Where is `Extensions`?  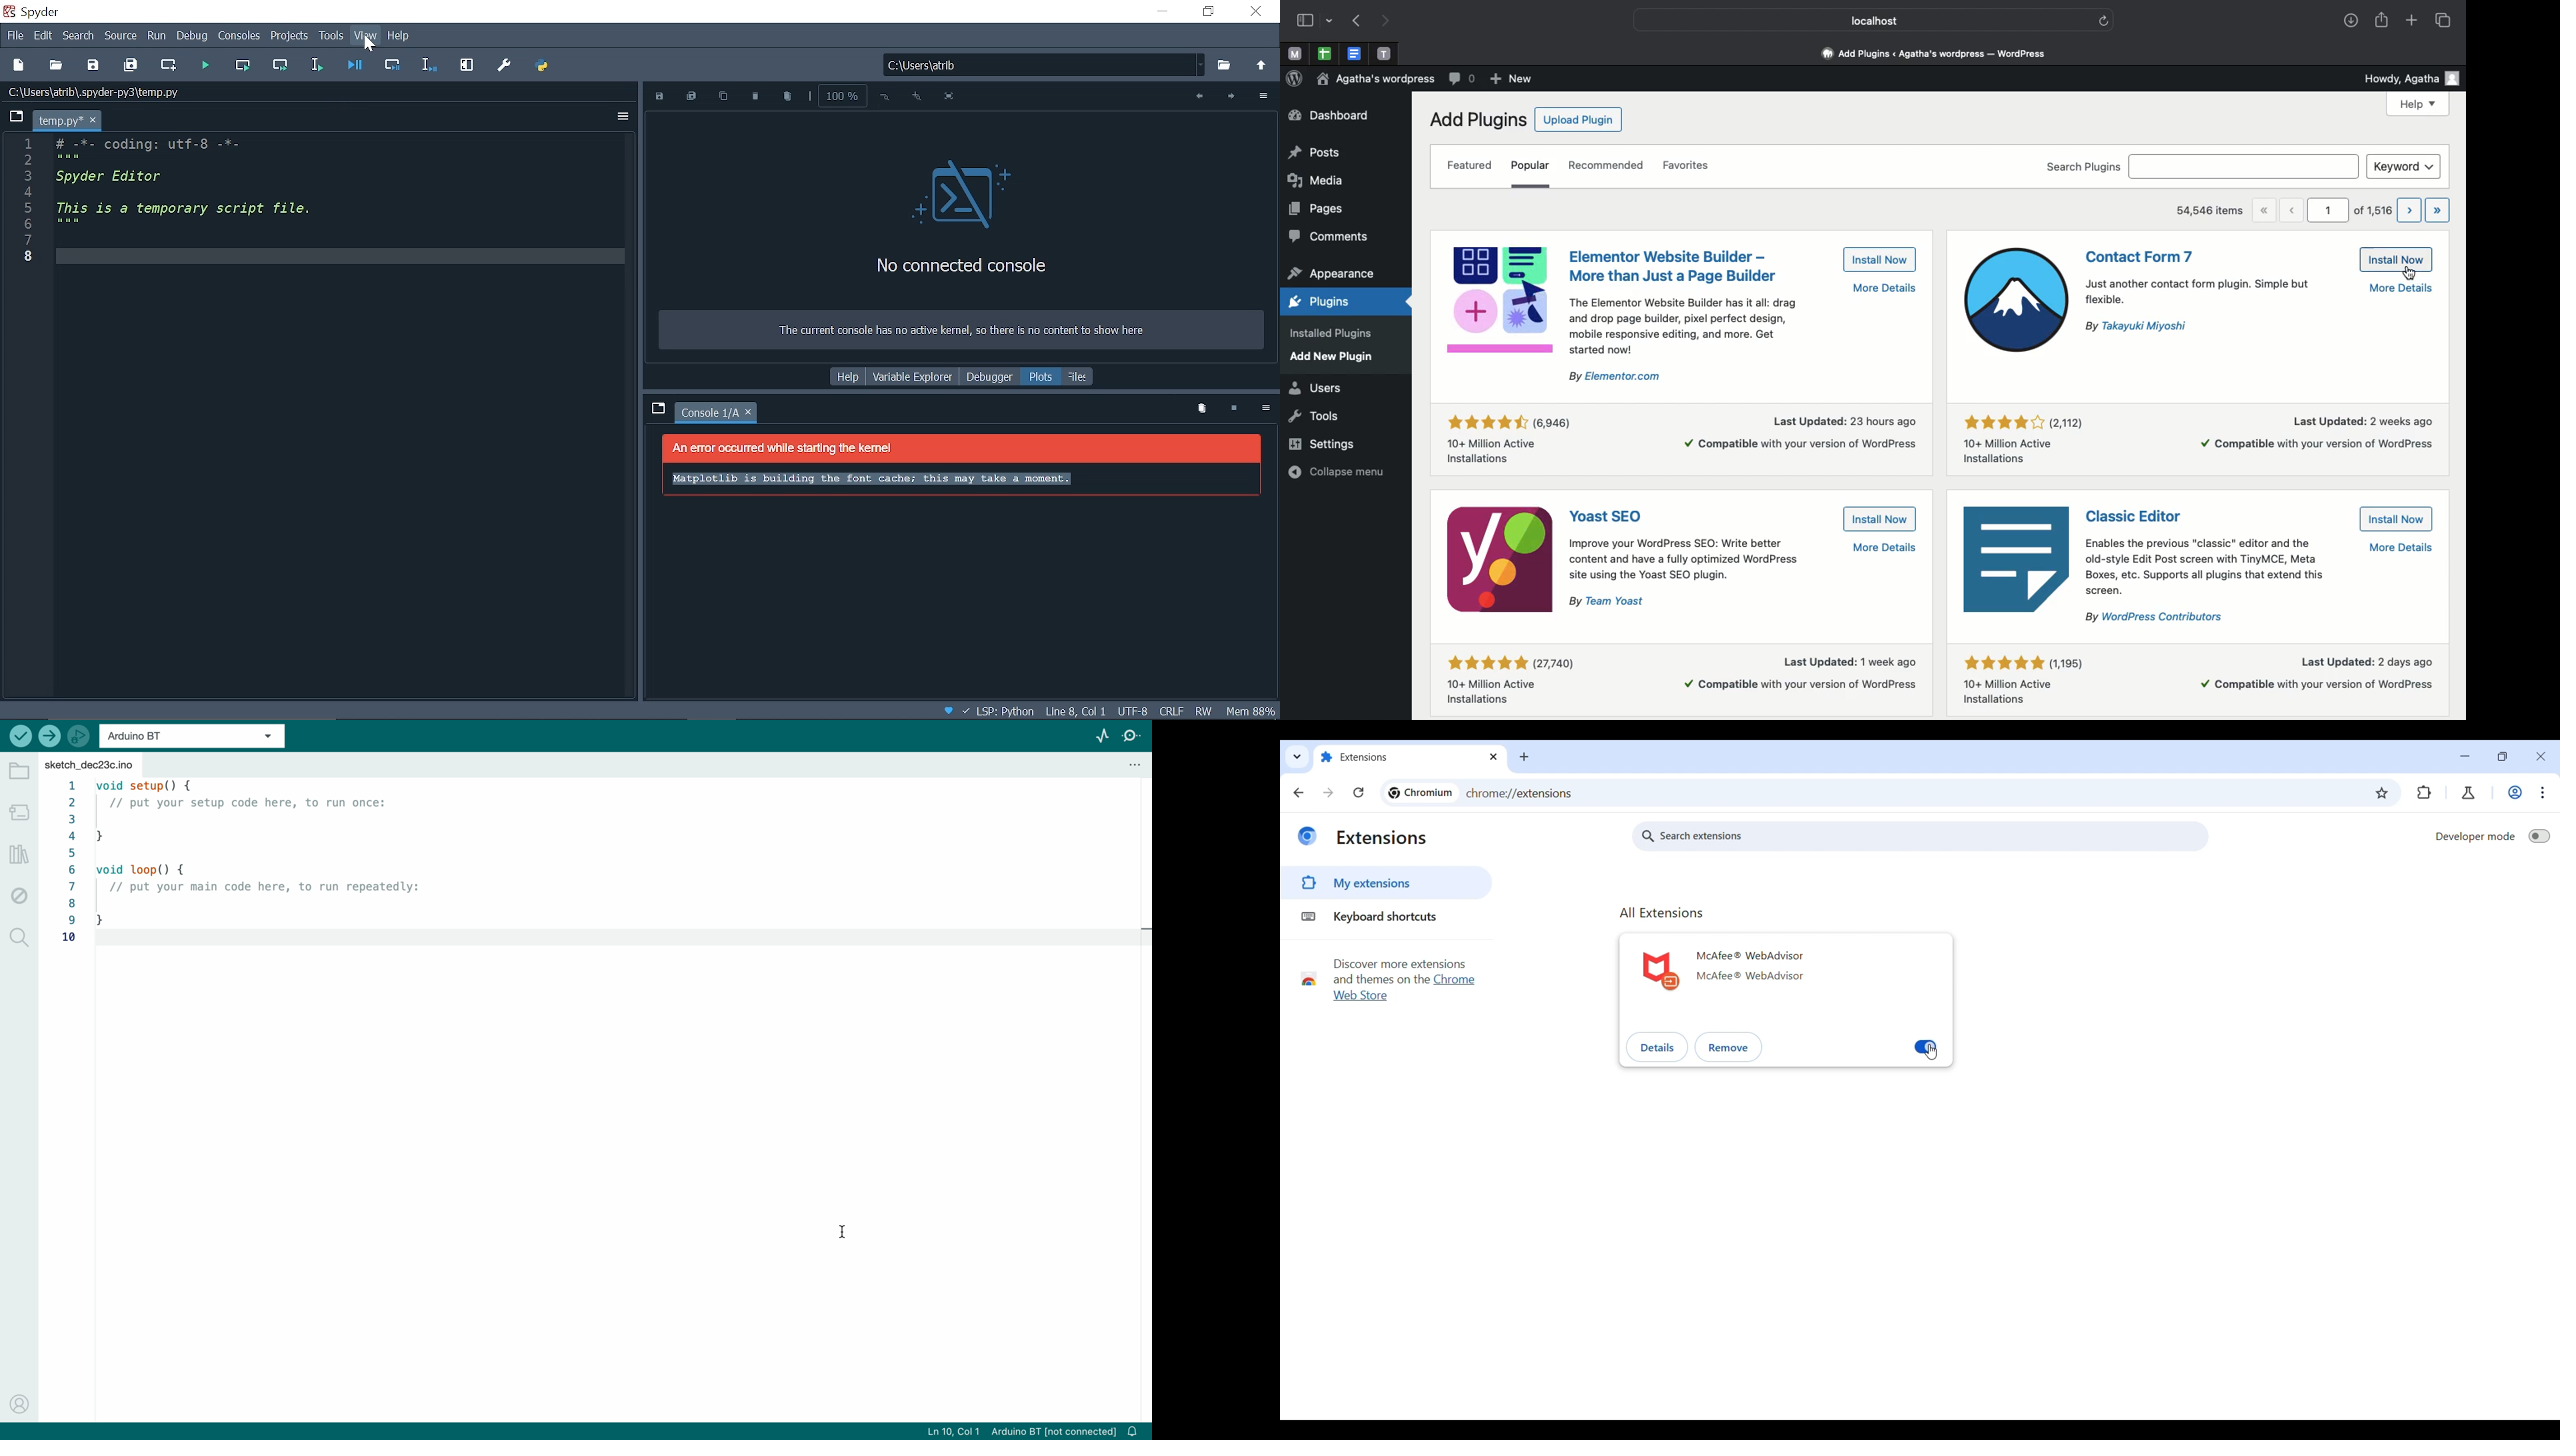
Extensions is located at coordinates (1381, 838).